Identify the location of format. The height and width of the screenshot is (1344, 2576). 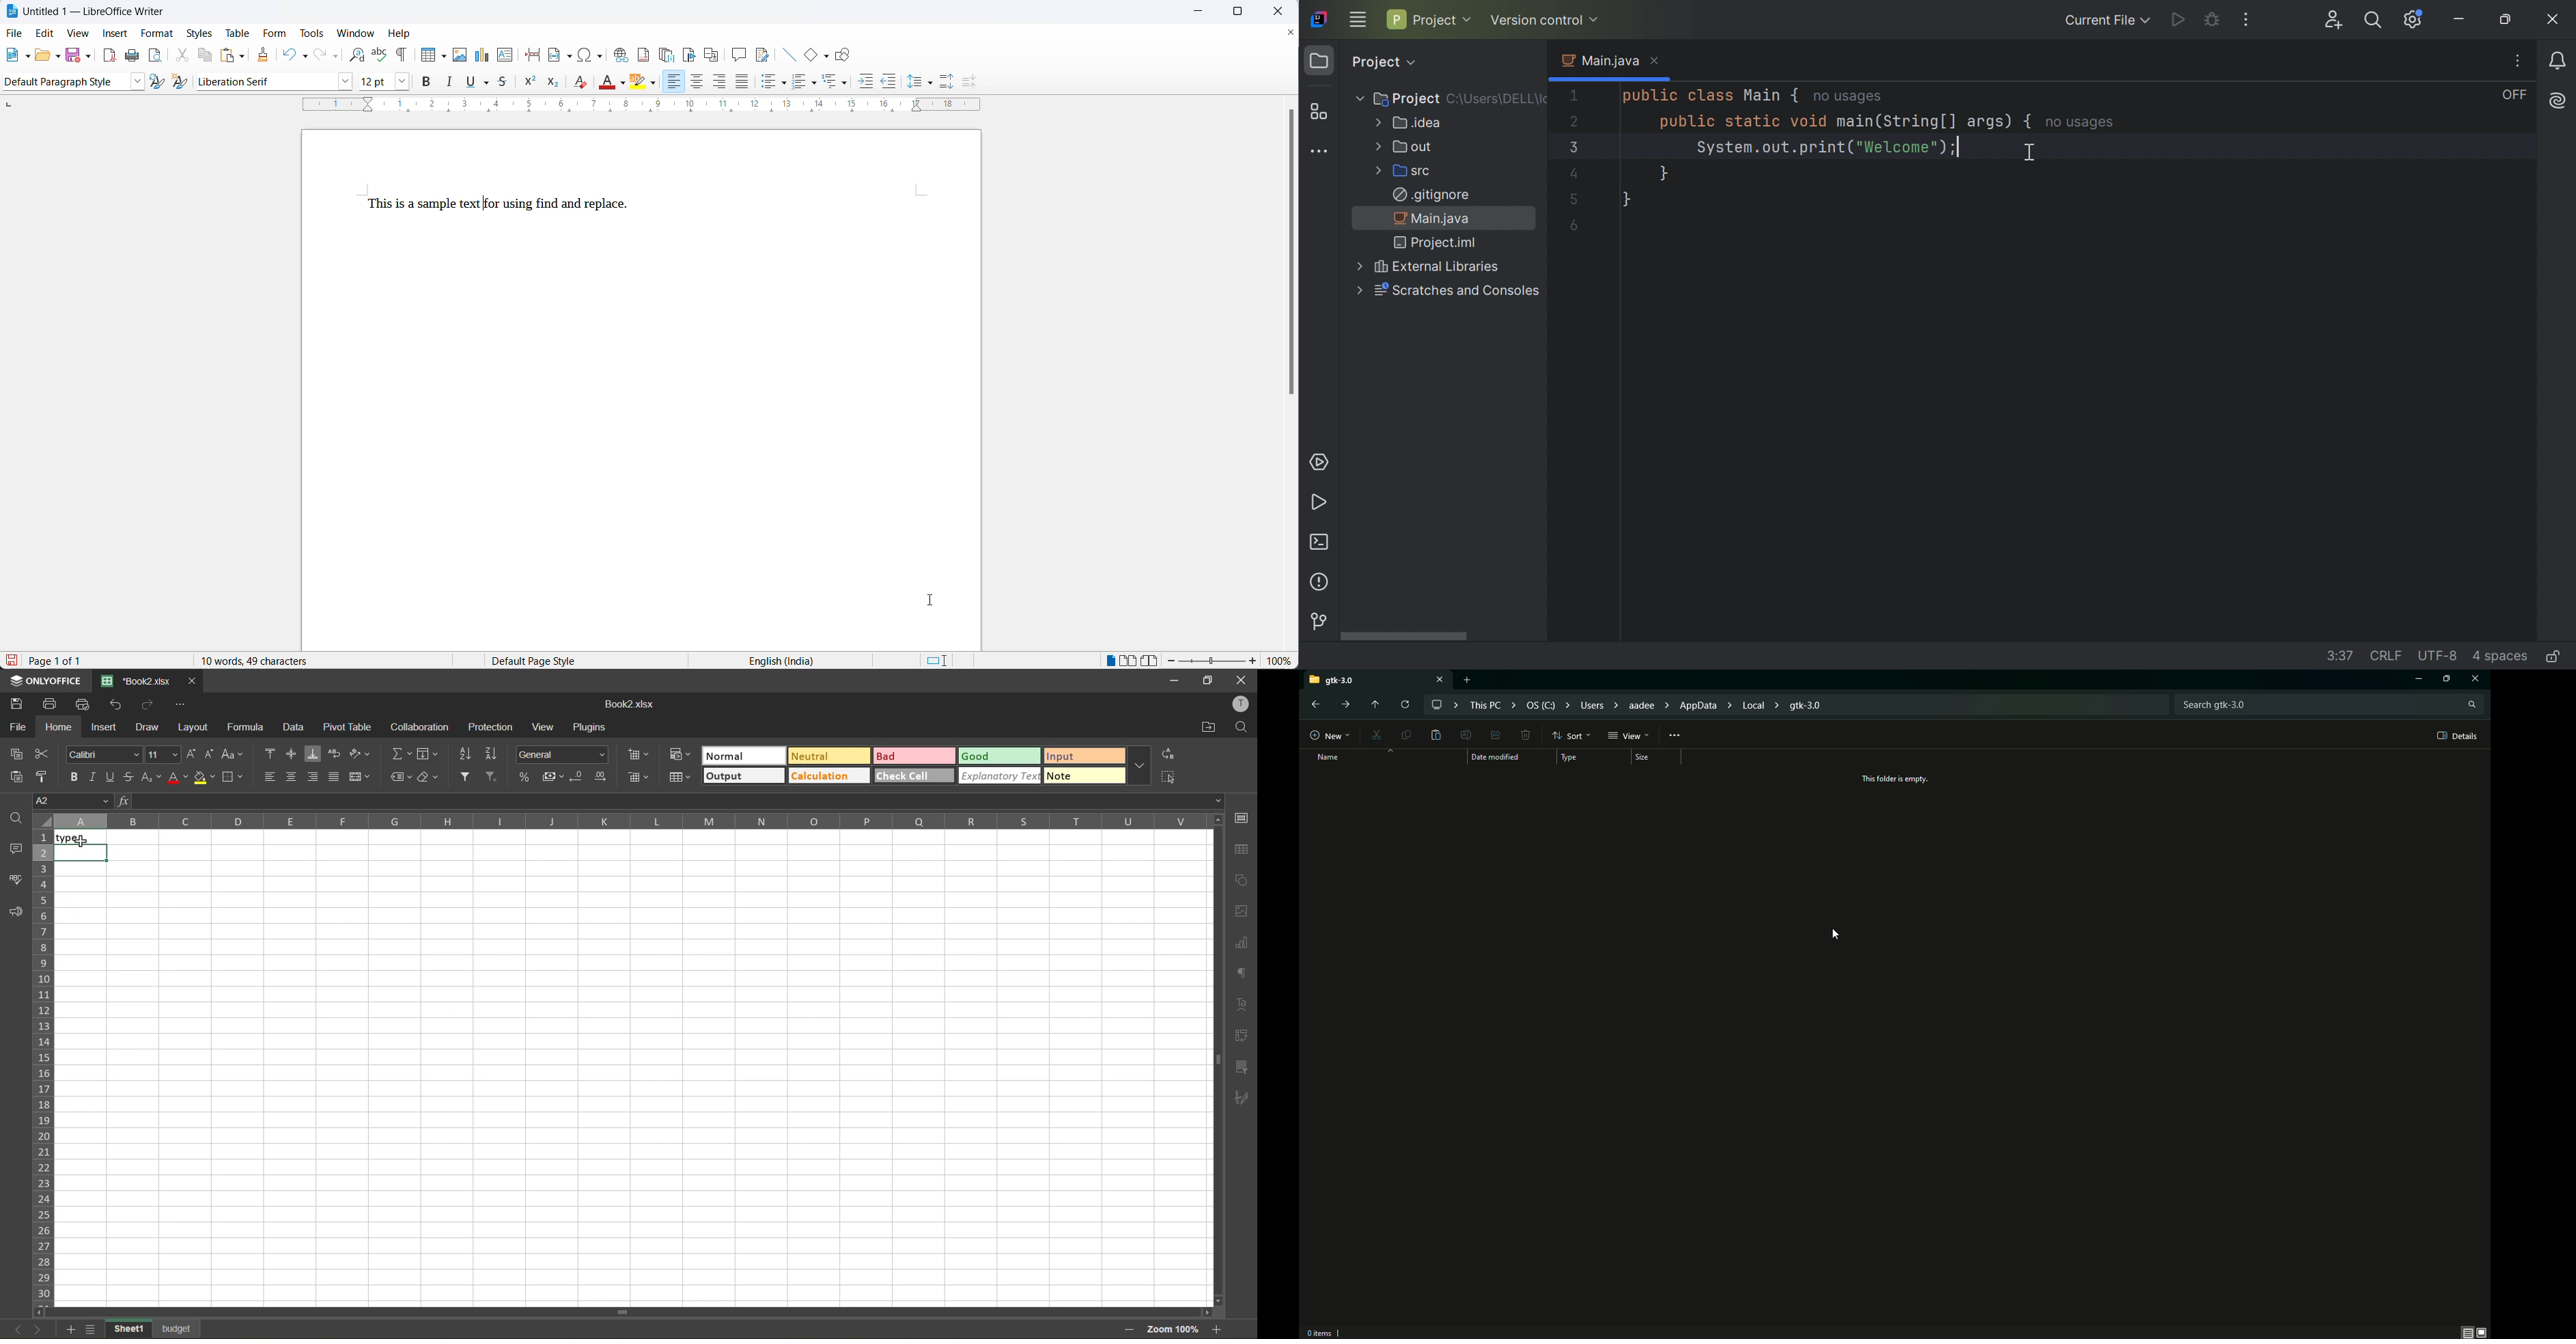
(158, 34).